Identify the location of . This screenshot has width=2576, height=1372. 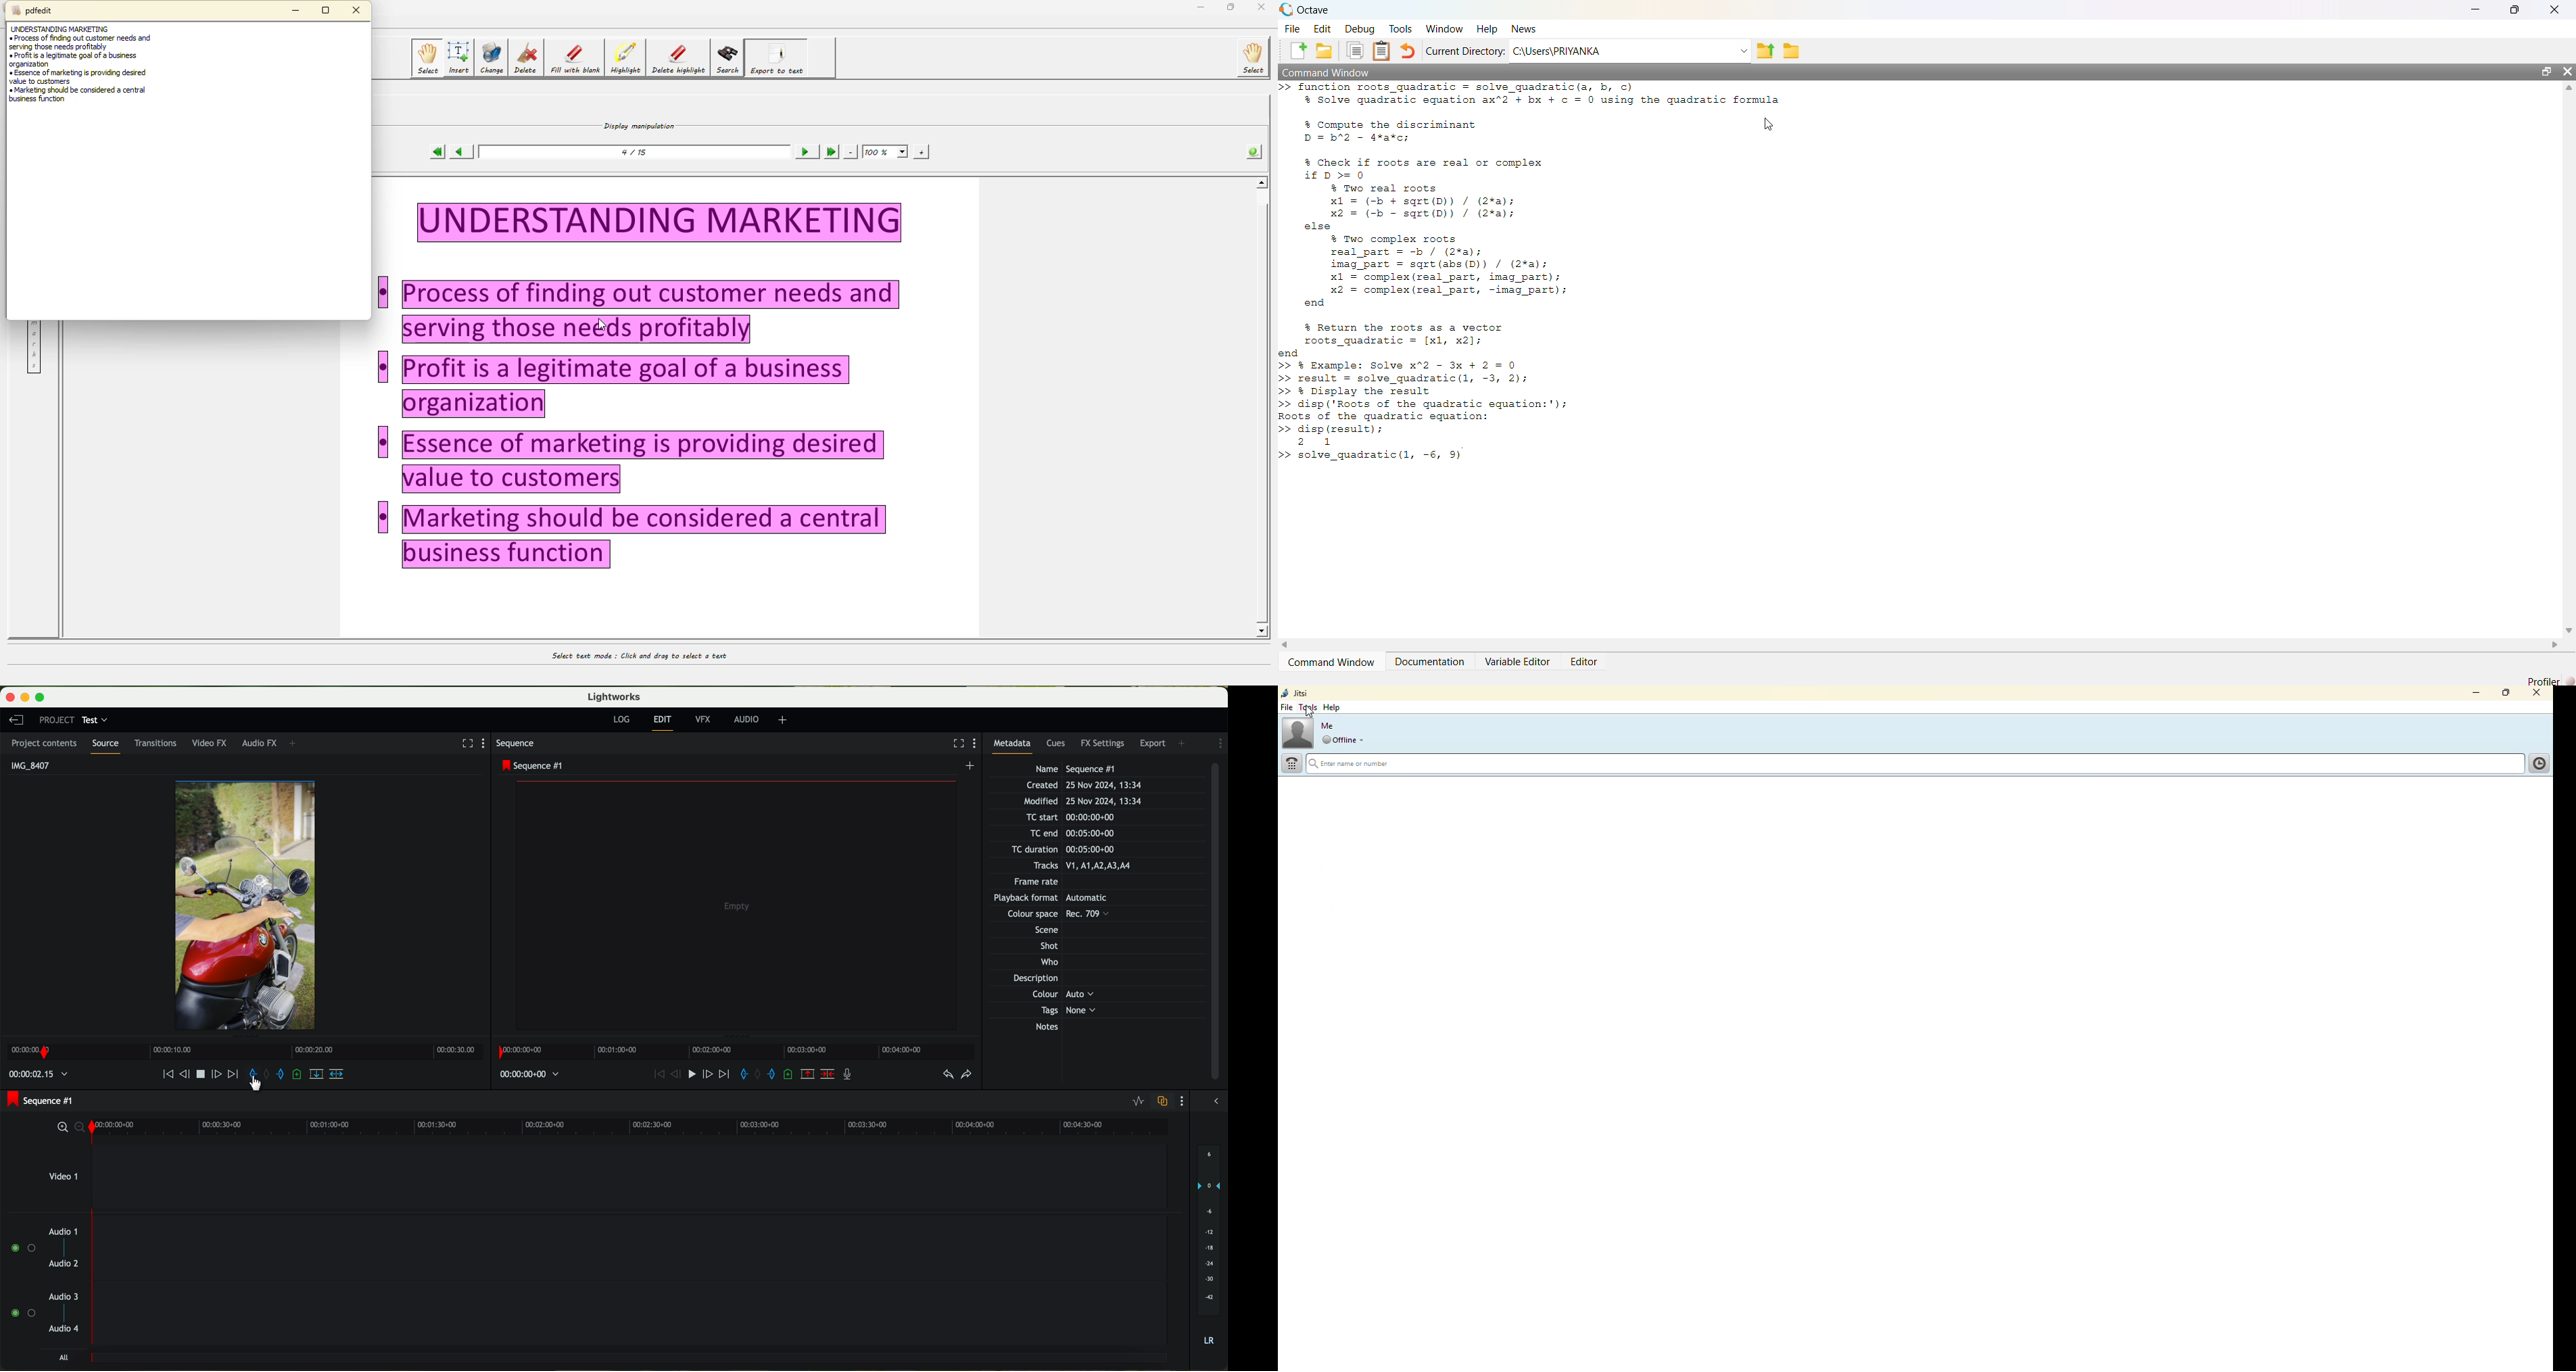
(1059, 899).